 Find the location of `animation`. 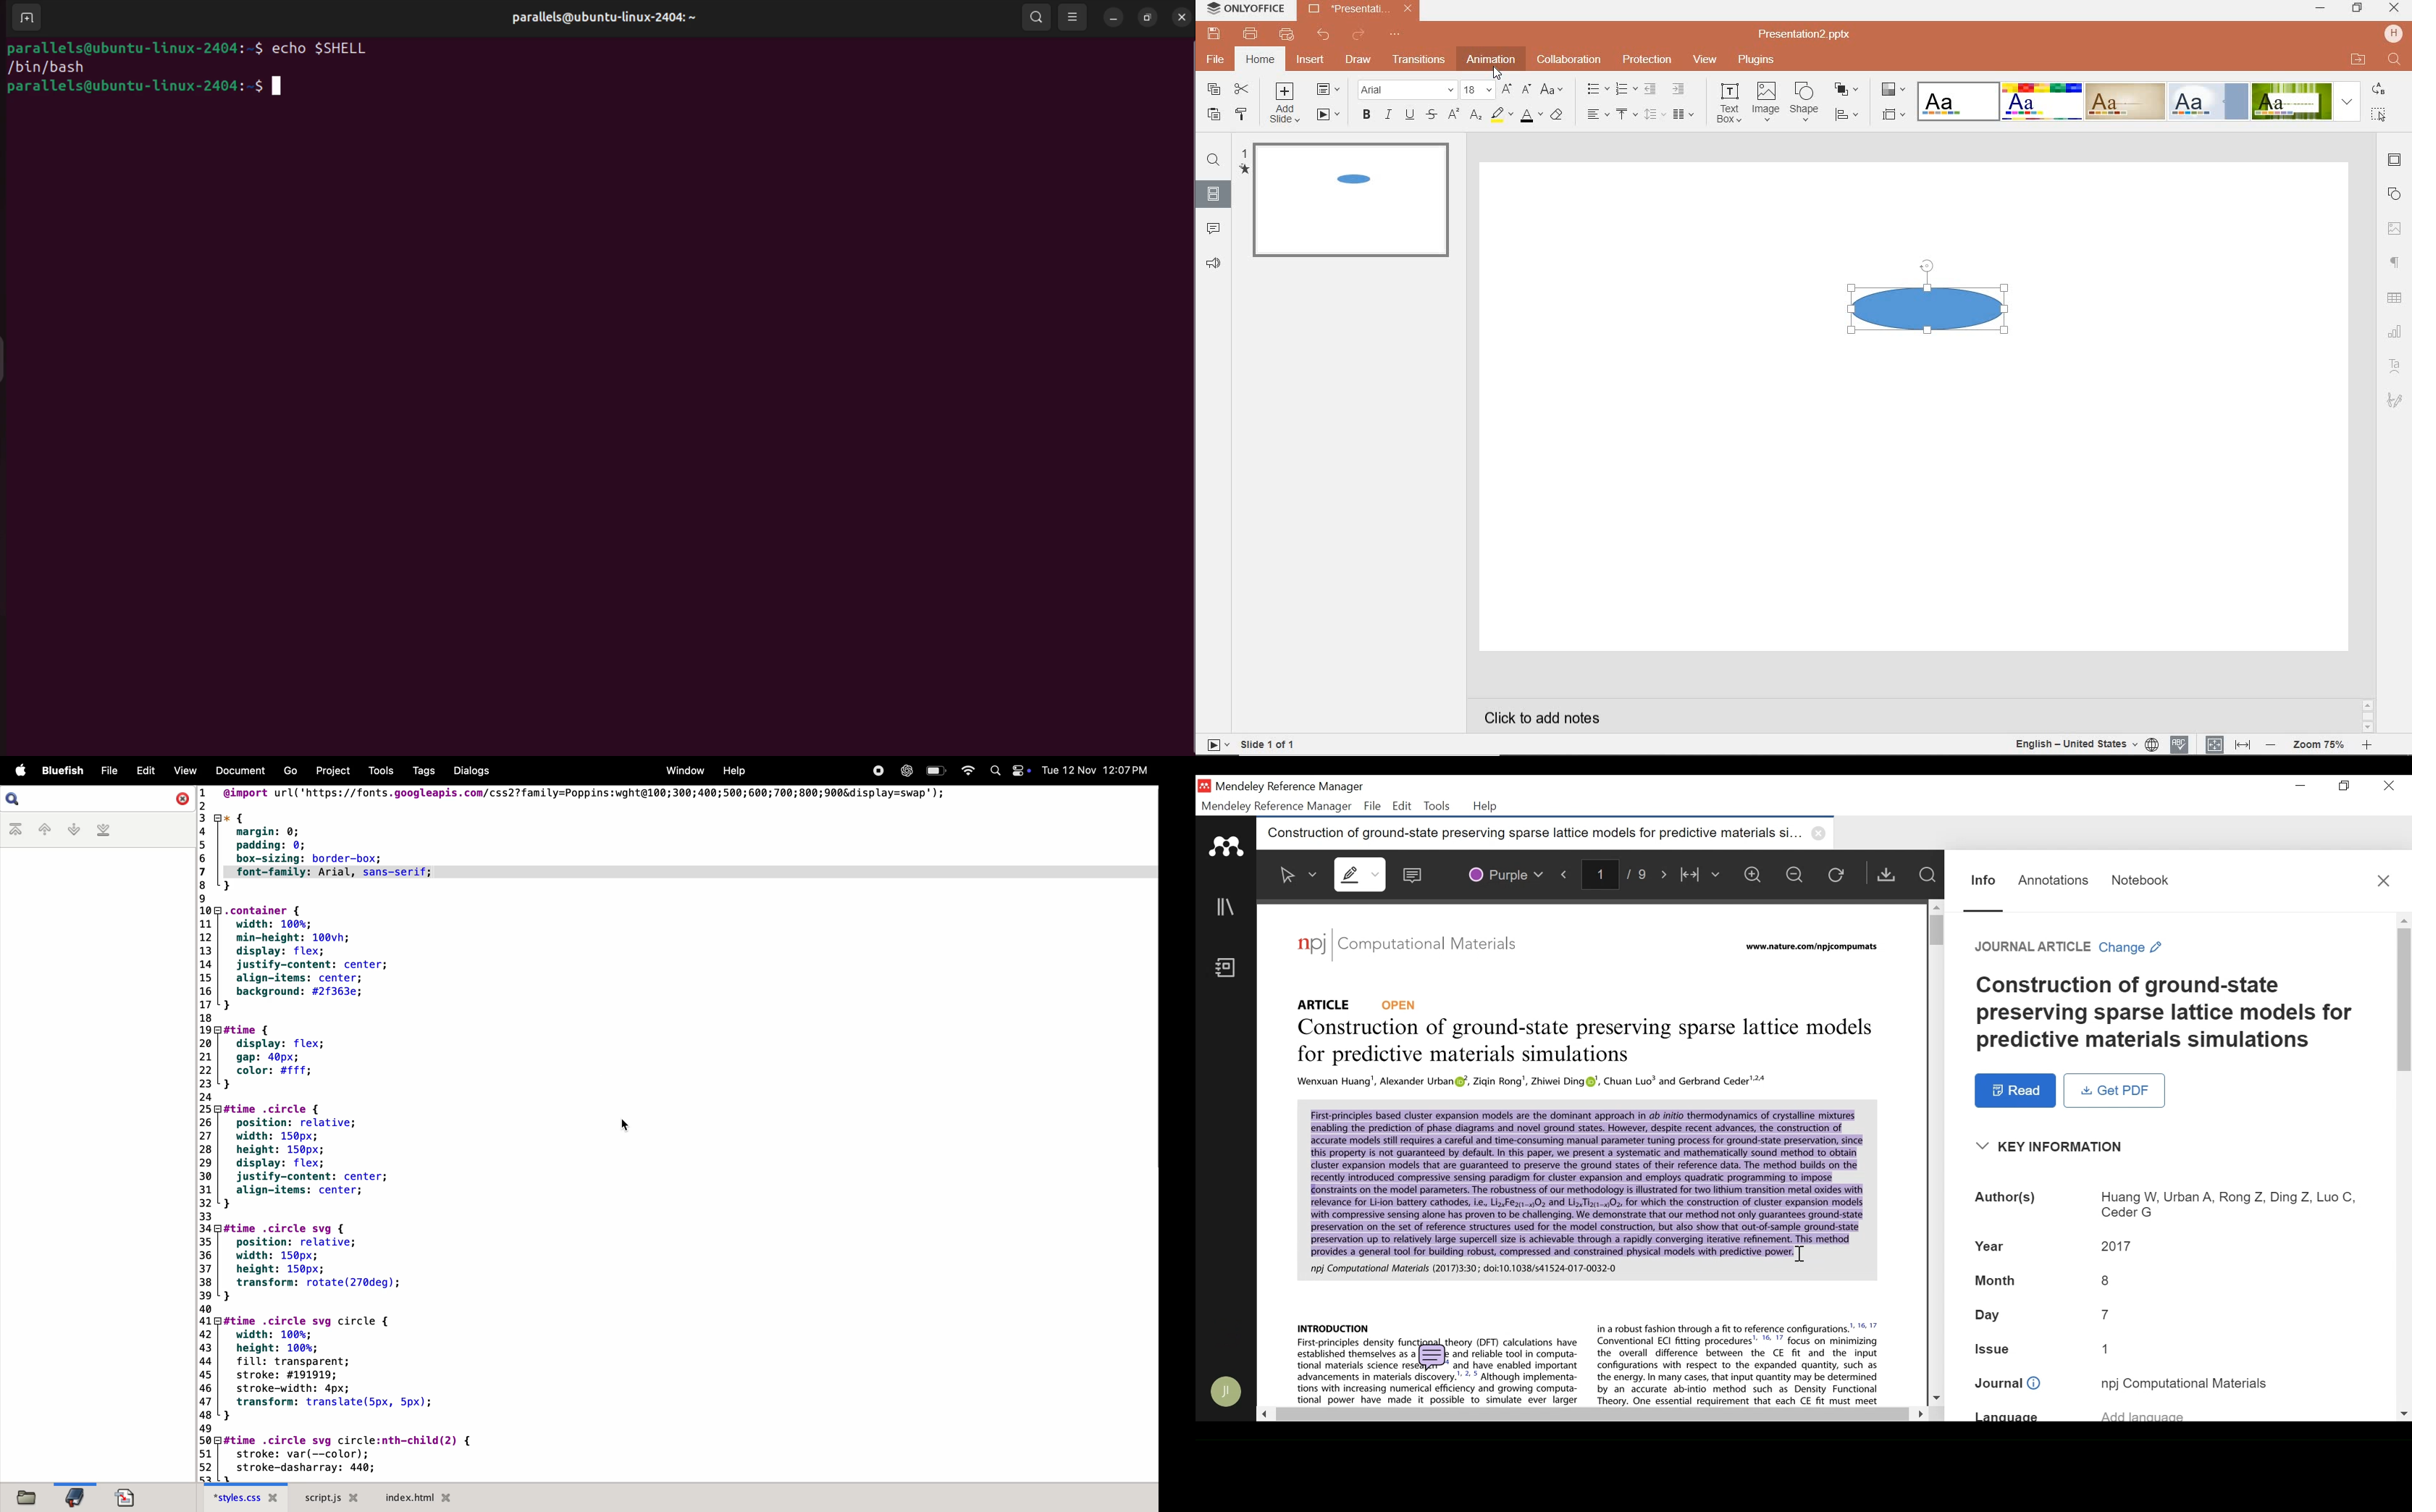

animation is located at coordinates (1492, 59).